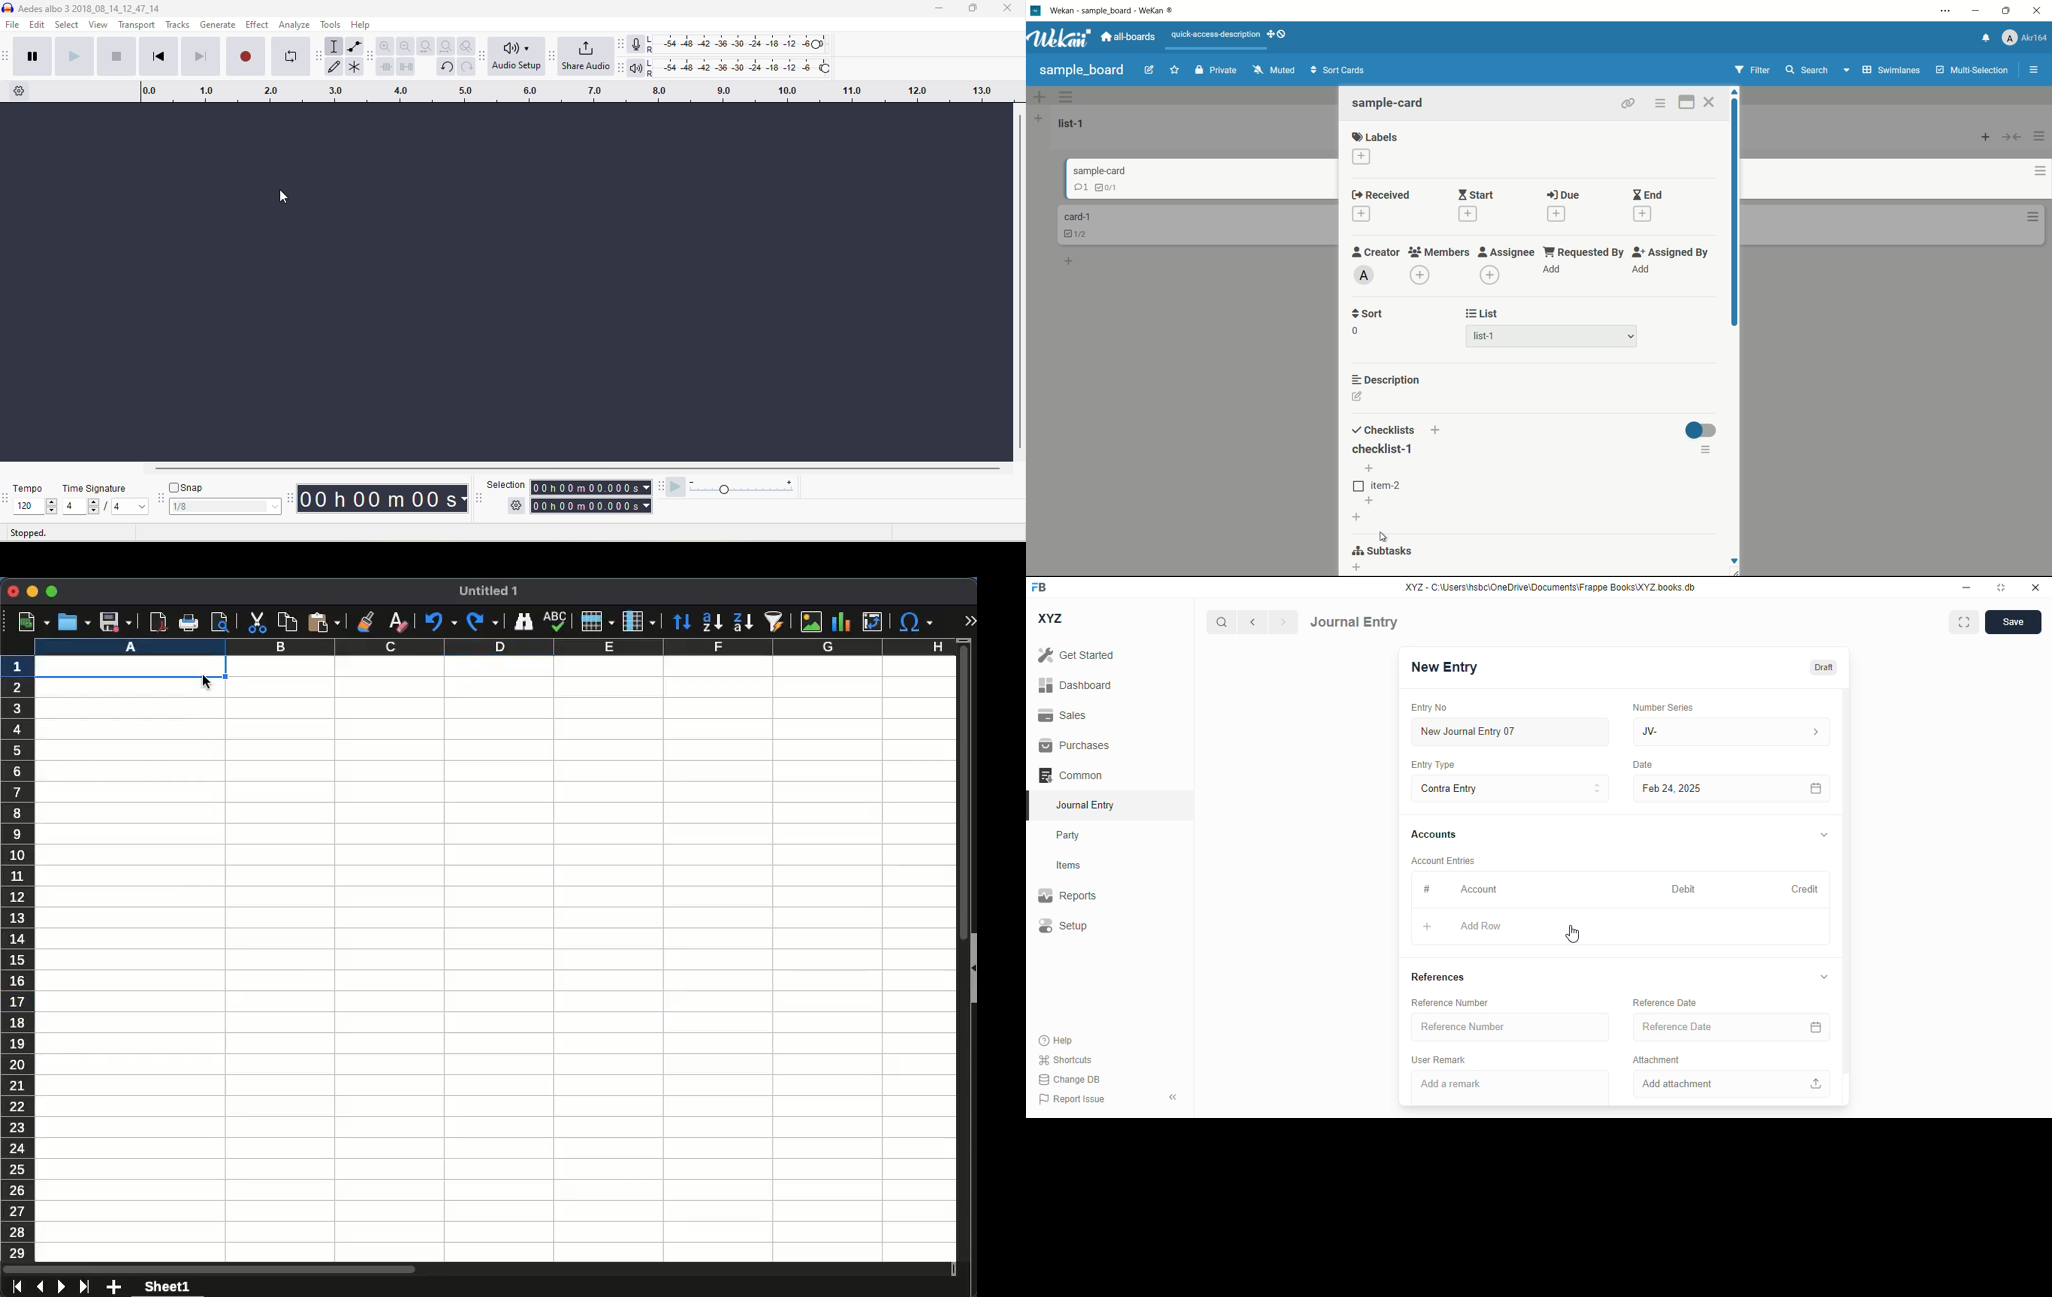  I want to click on audacity snapping toolbar, so click(161, 499).